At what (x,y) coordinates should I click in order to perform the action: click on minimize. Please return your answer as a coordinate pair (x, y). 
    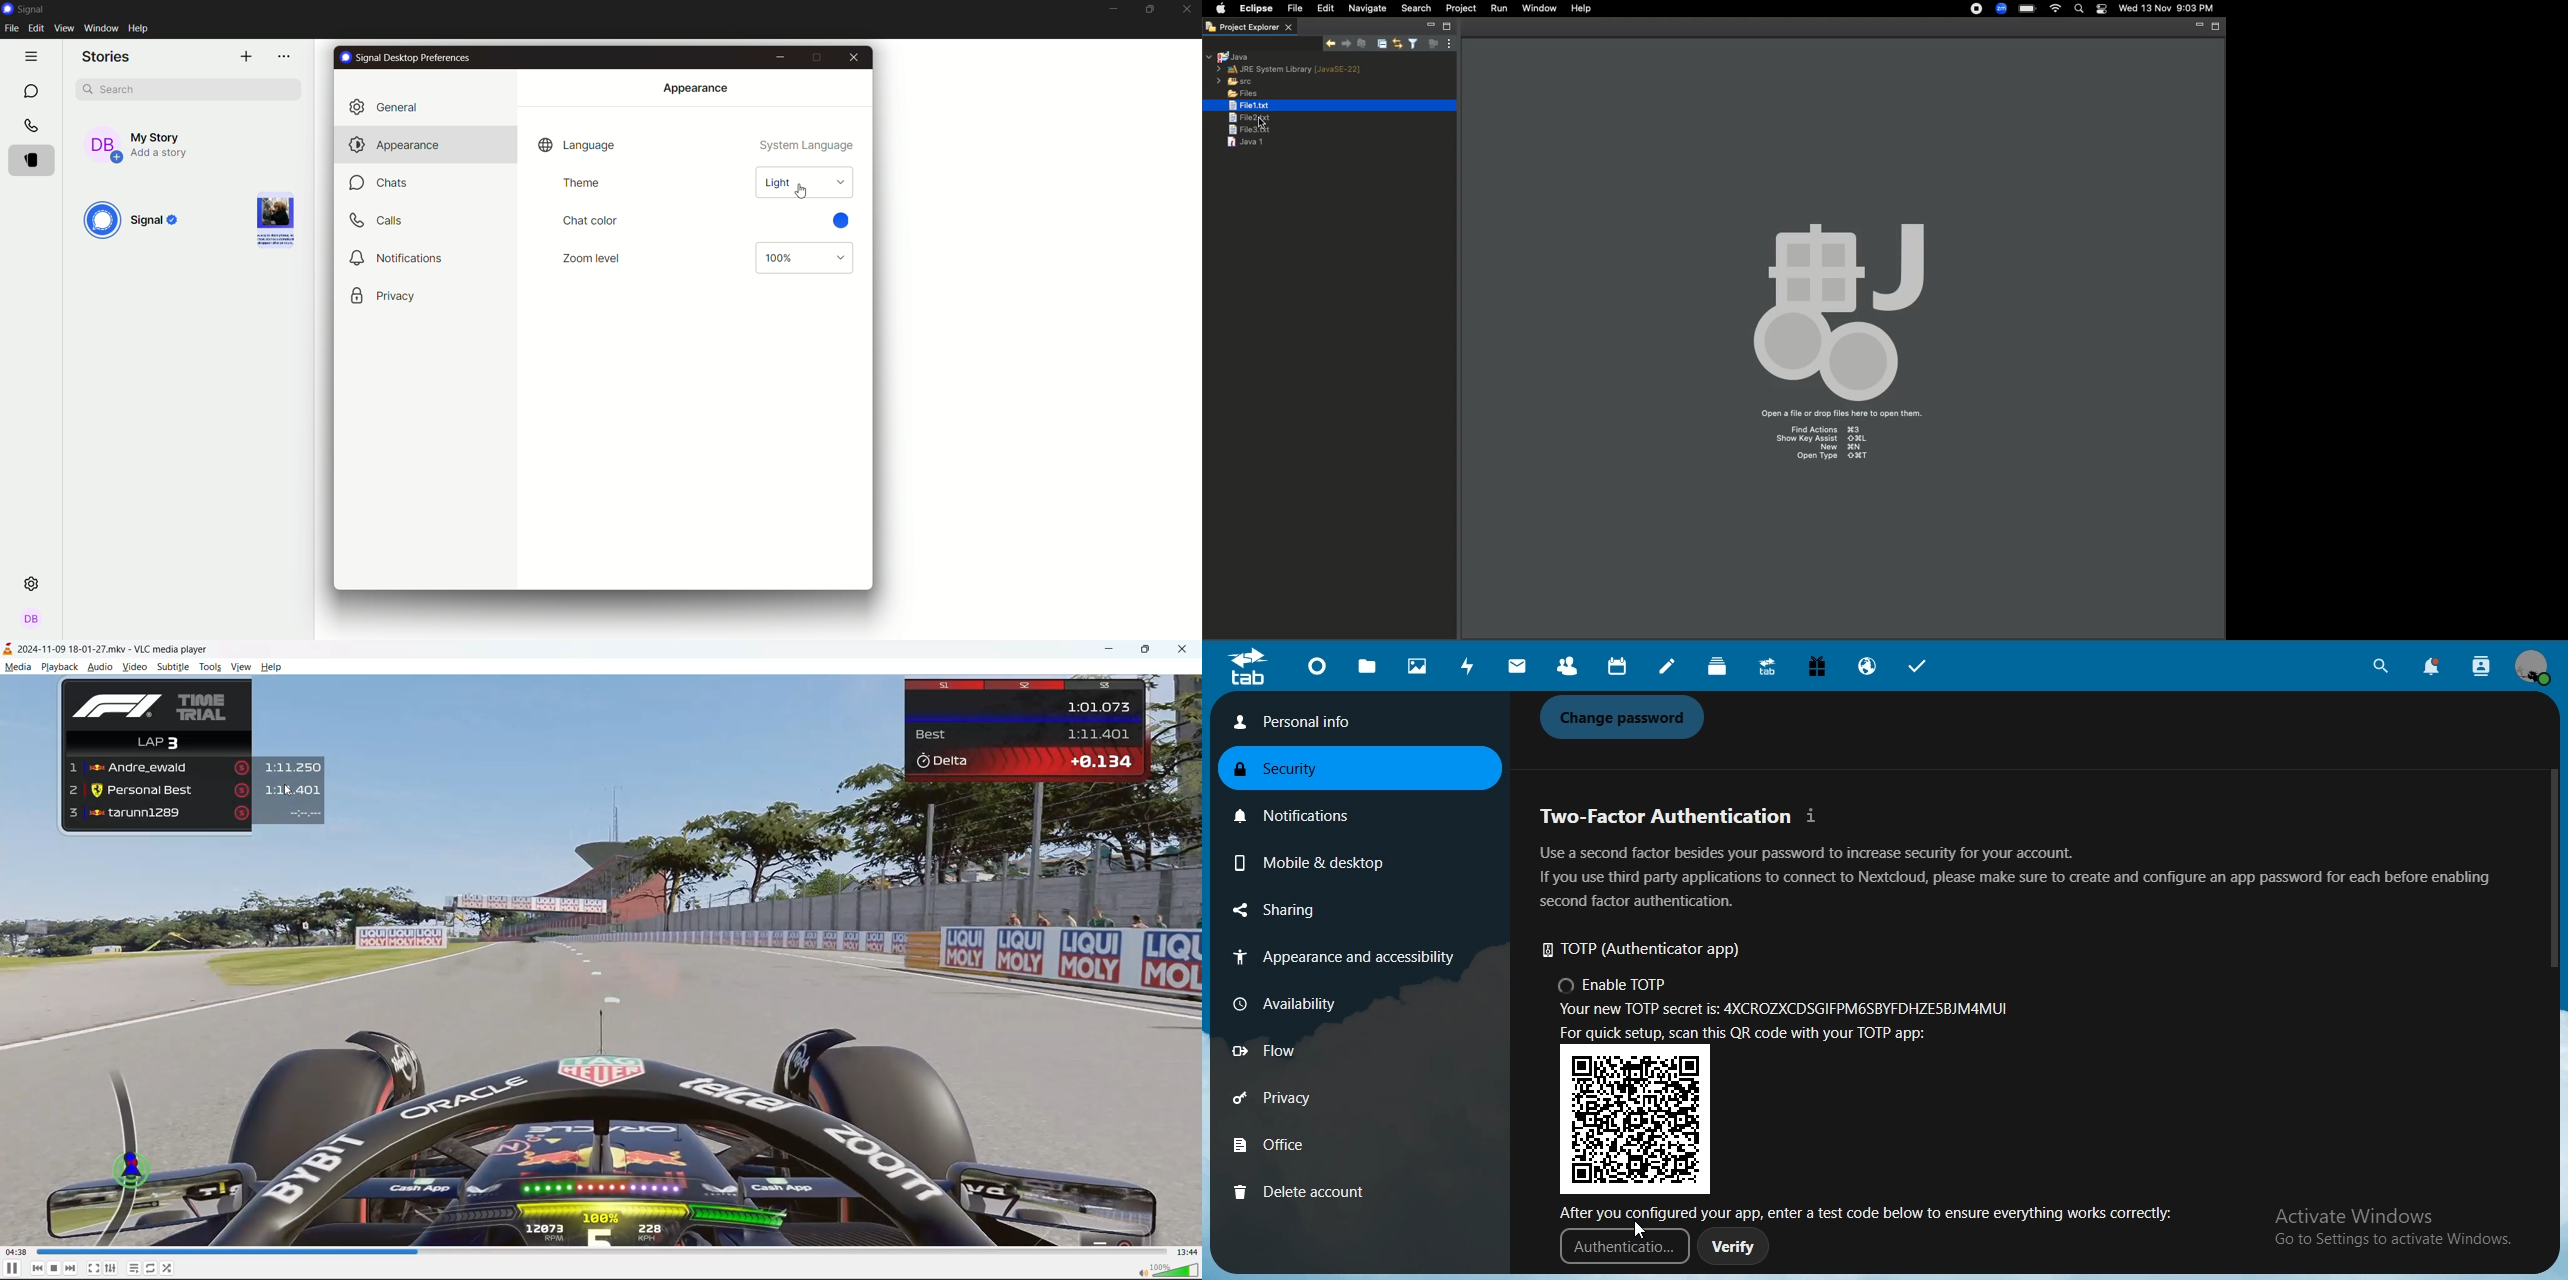
    Looking at the image, I should click on (1112, 650).